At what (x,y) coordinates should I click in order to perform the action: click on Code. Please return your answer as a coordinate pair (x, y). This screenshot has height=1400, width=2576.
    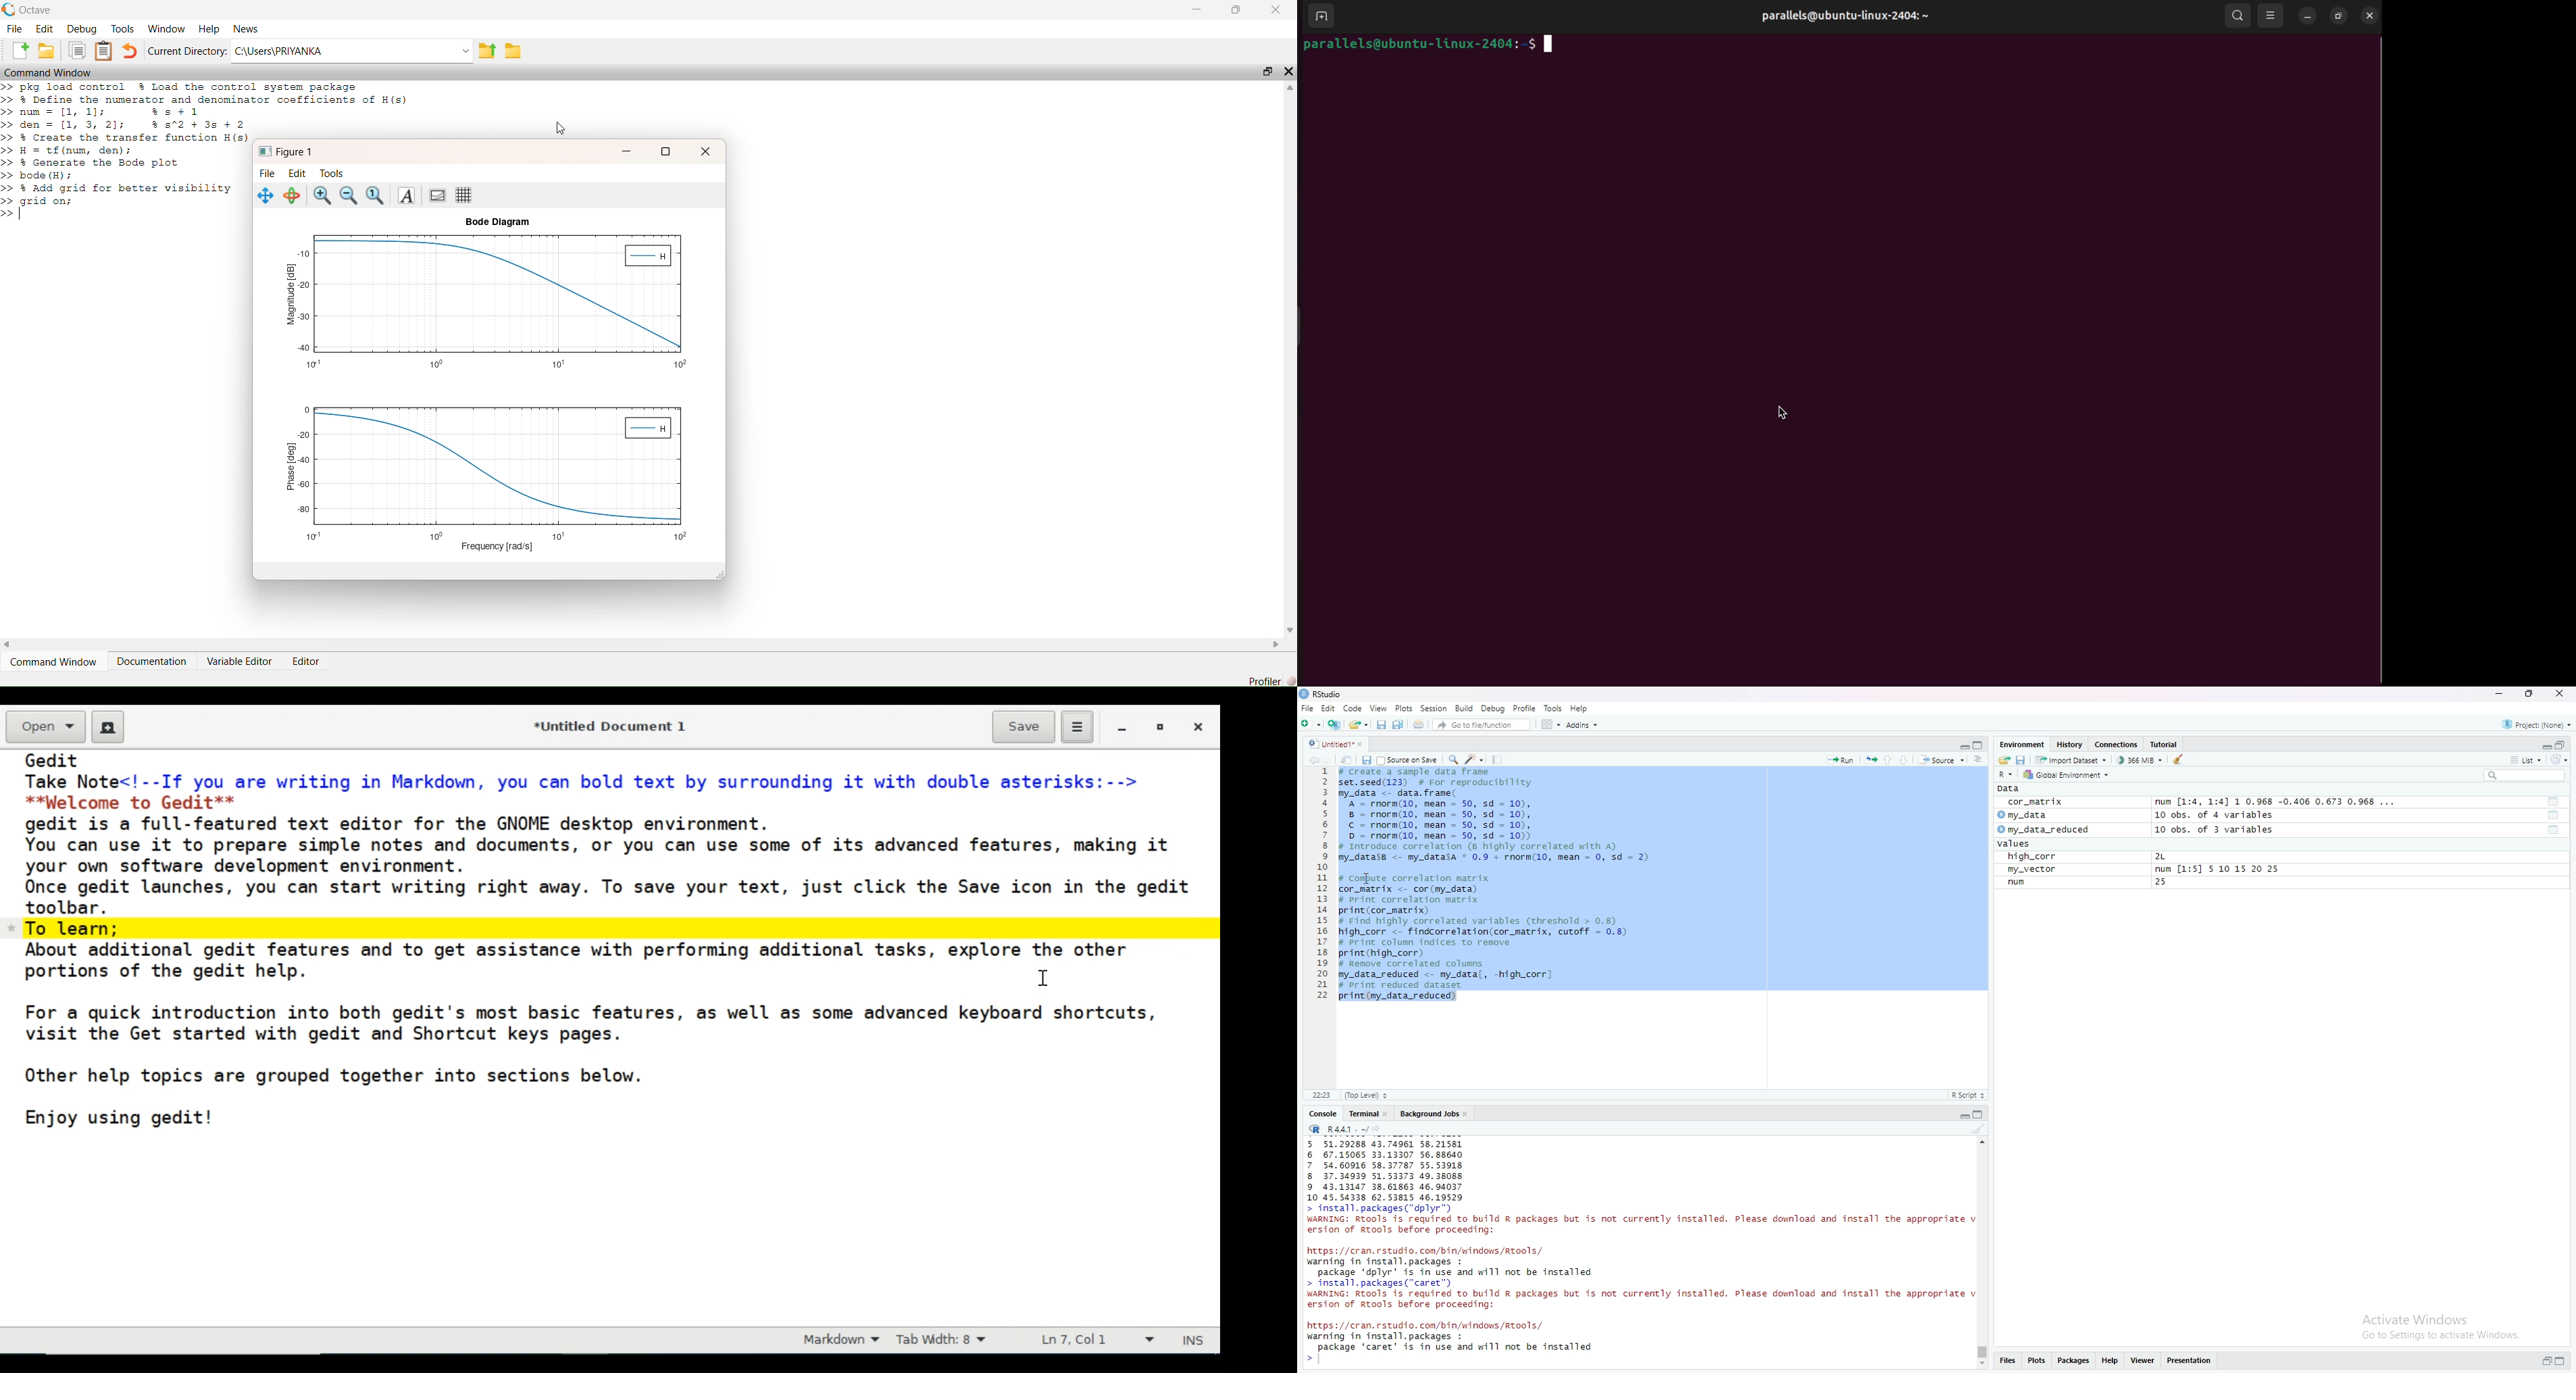
    Looking at the image, I should click on (1354, 708).